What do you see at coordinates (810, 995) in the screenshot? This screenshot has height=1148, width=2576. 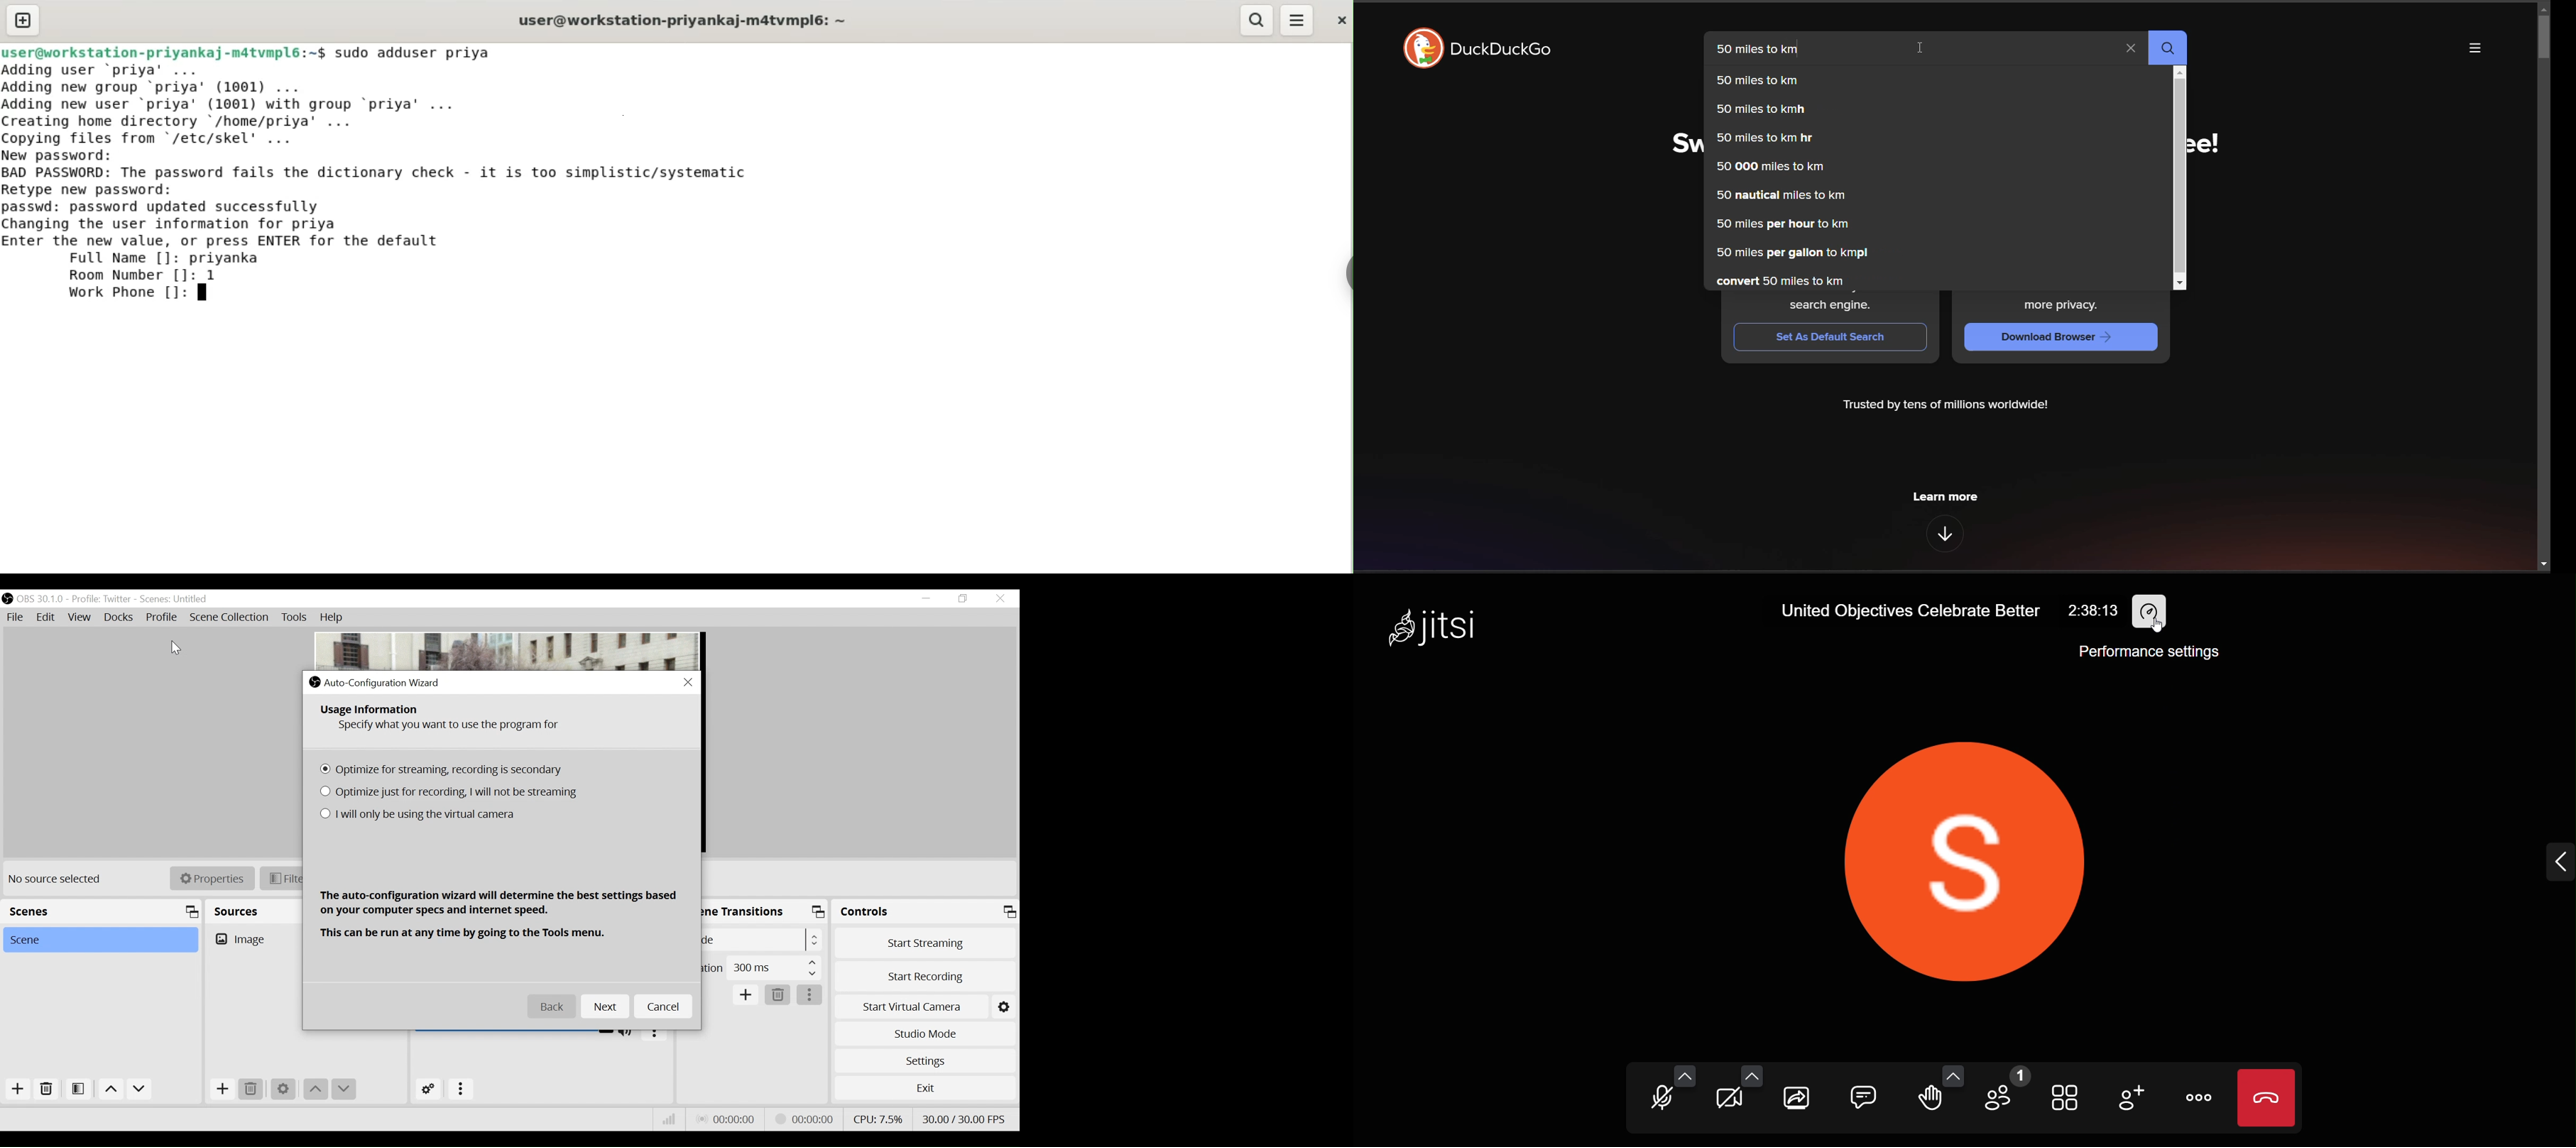 I see `More options` at bounding box center [810, 995].